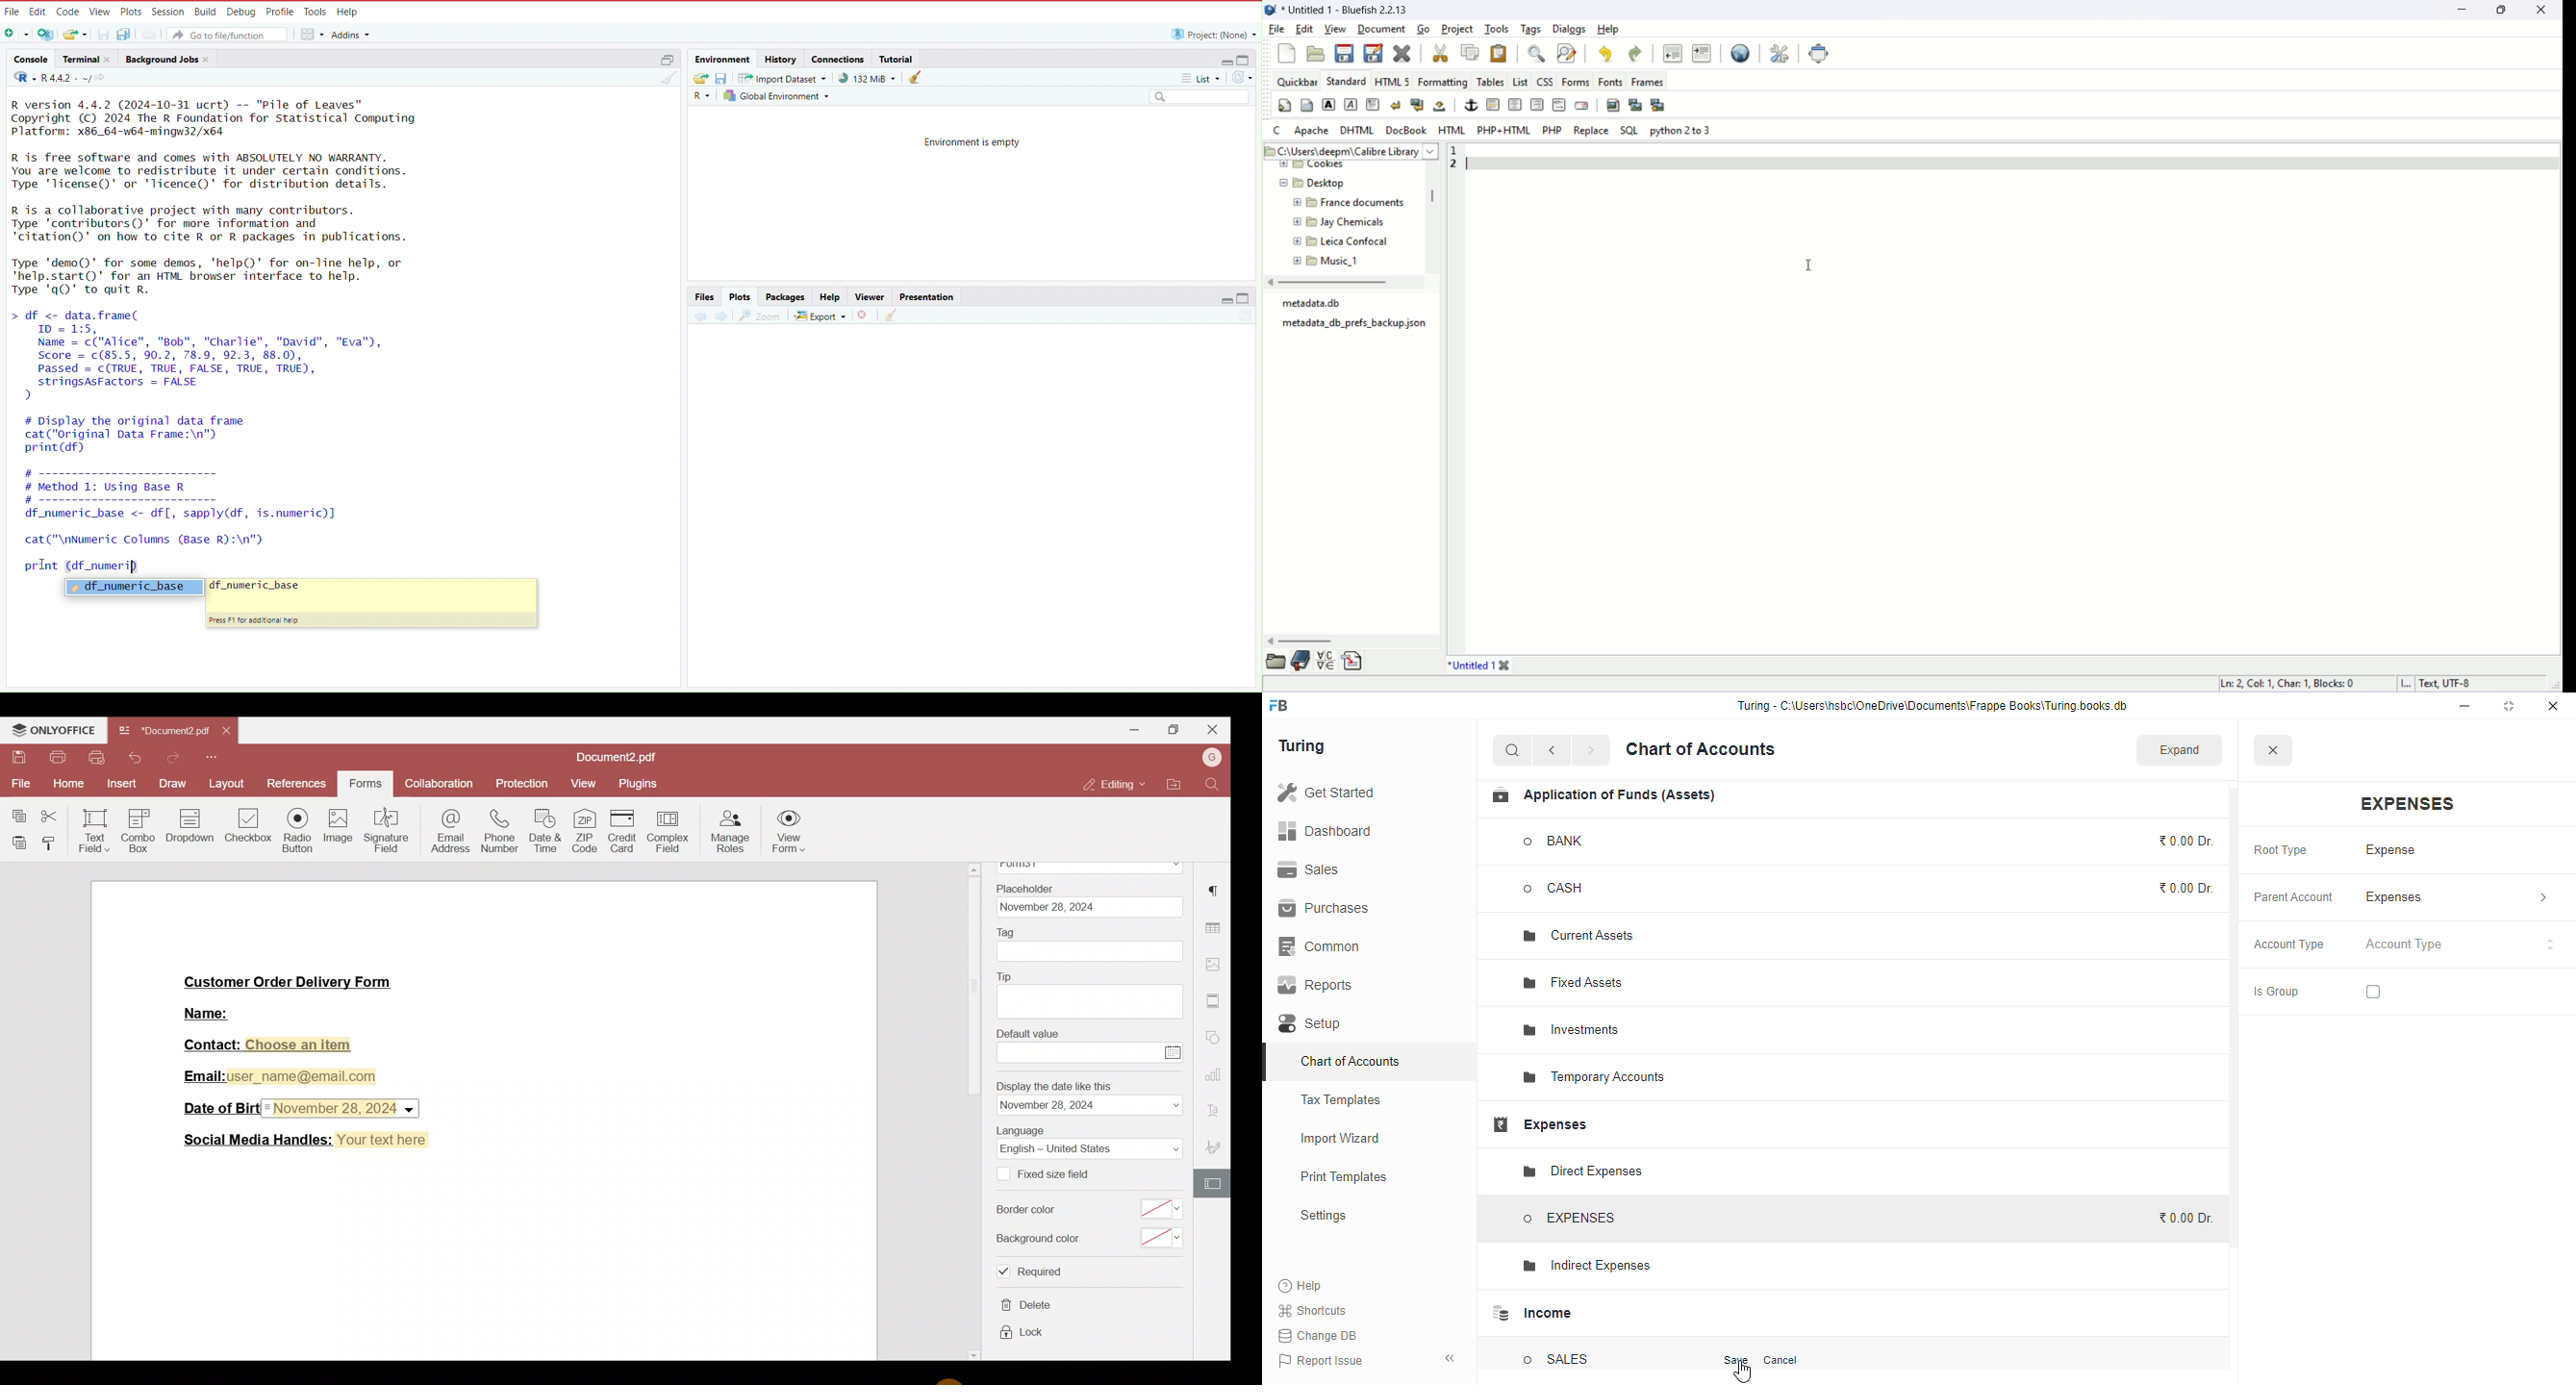 This screenshot has height=1400, width=2576. Describe the element at coordinates (1347, 642) in the screenshot. I see `scroll bar` at that location.